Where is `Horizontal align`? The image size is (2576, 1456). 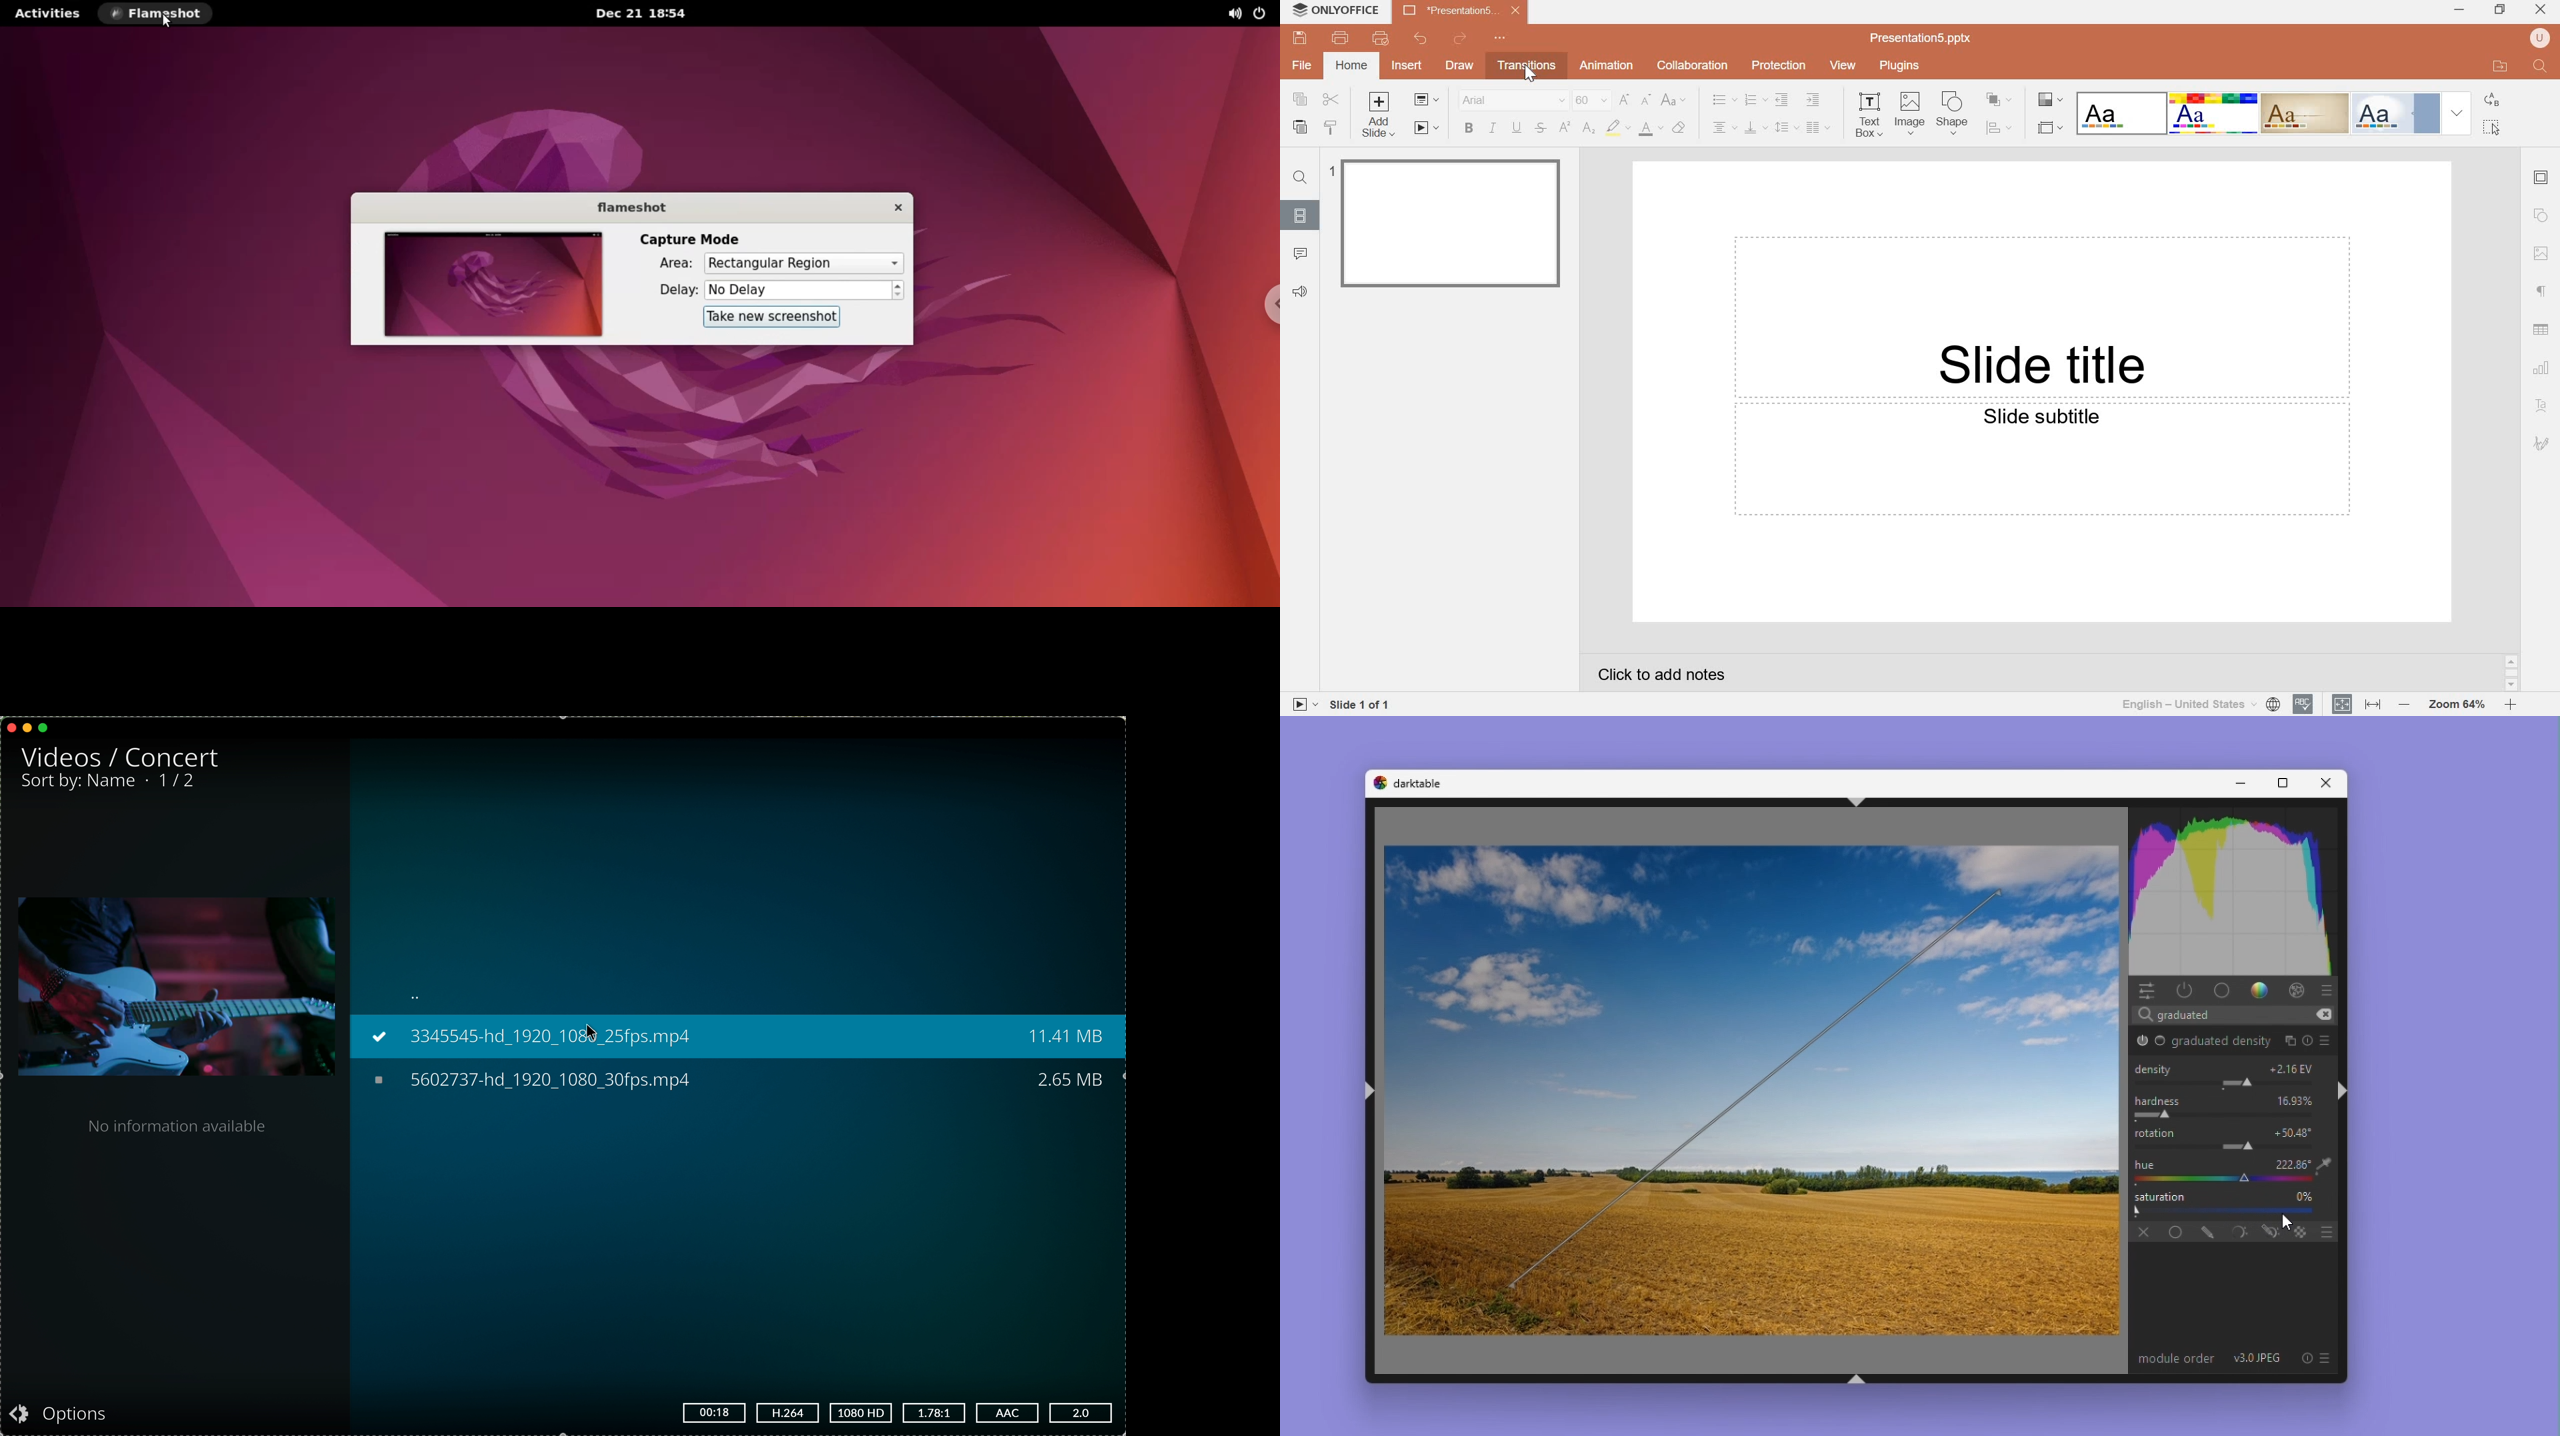 Horizontal align is located at coordinates (1719, 126).